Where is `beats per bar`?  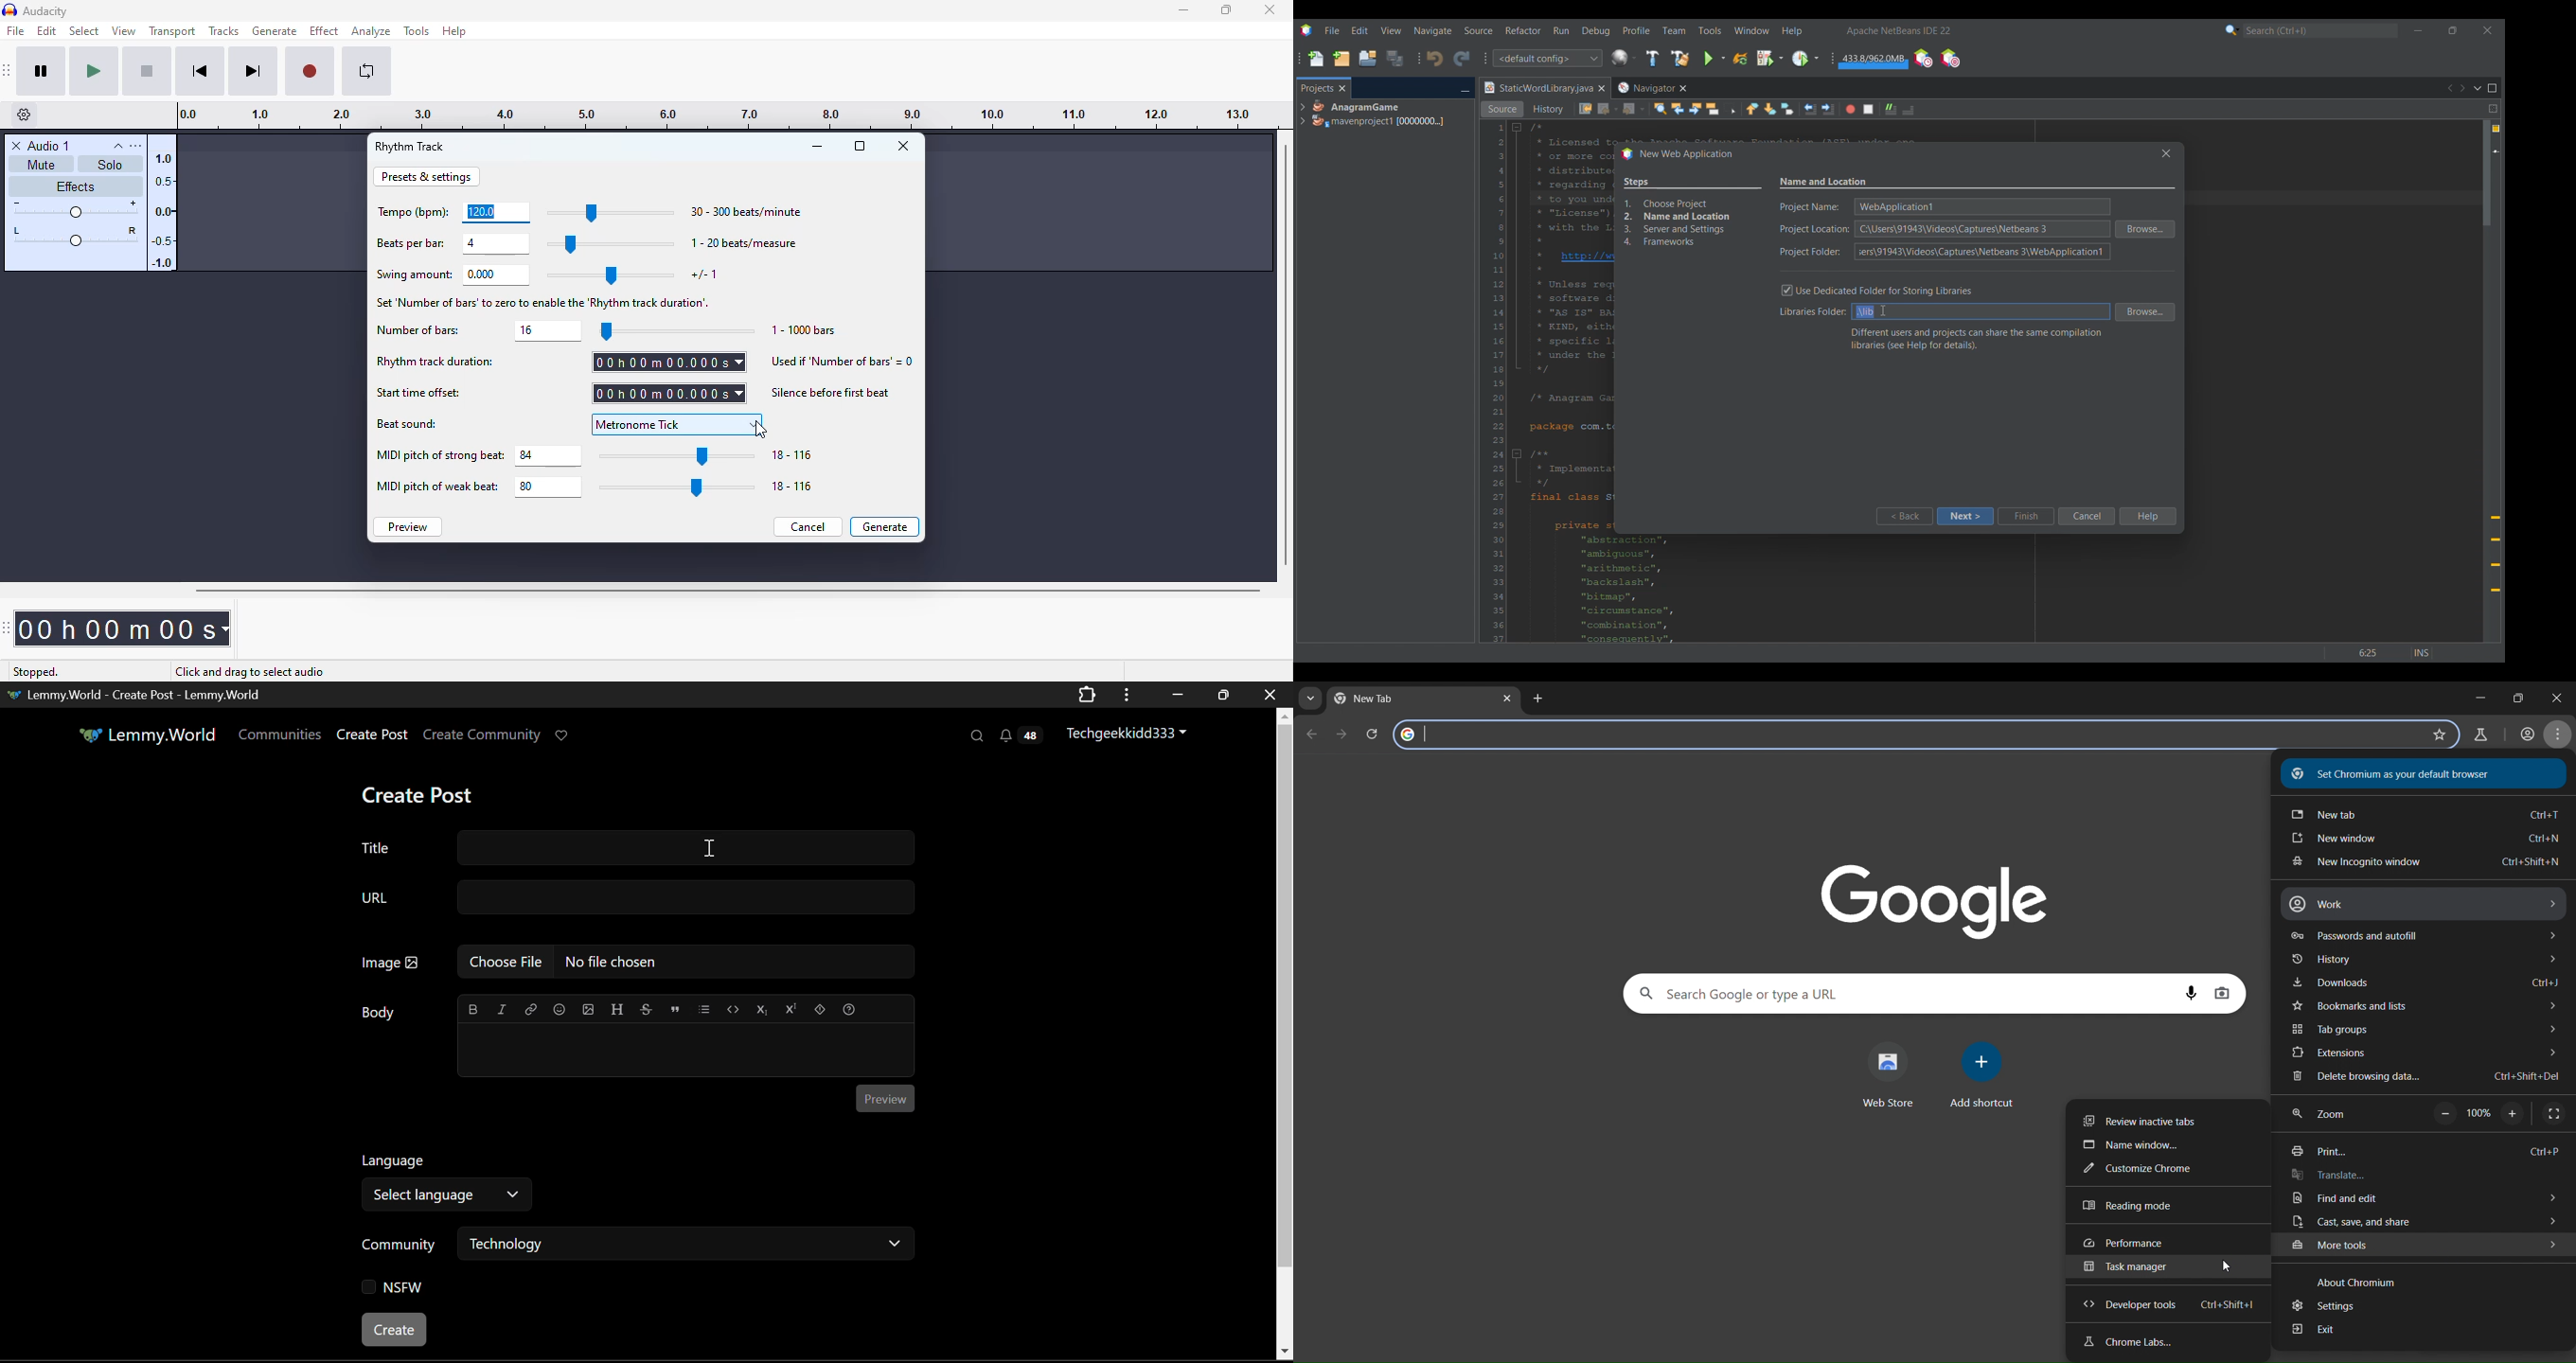 beats per bar is located at coordinates (412, 243).